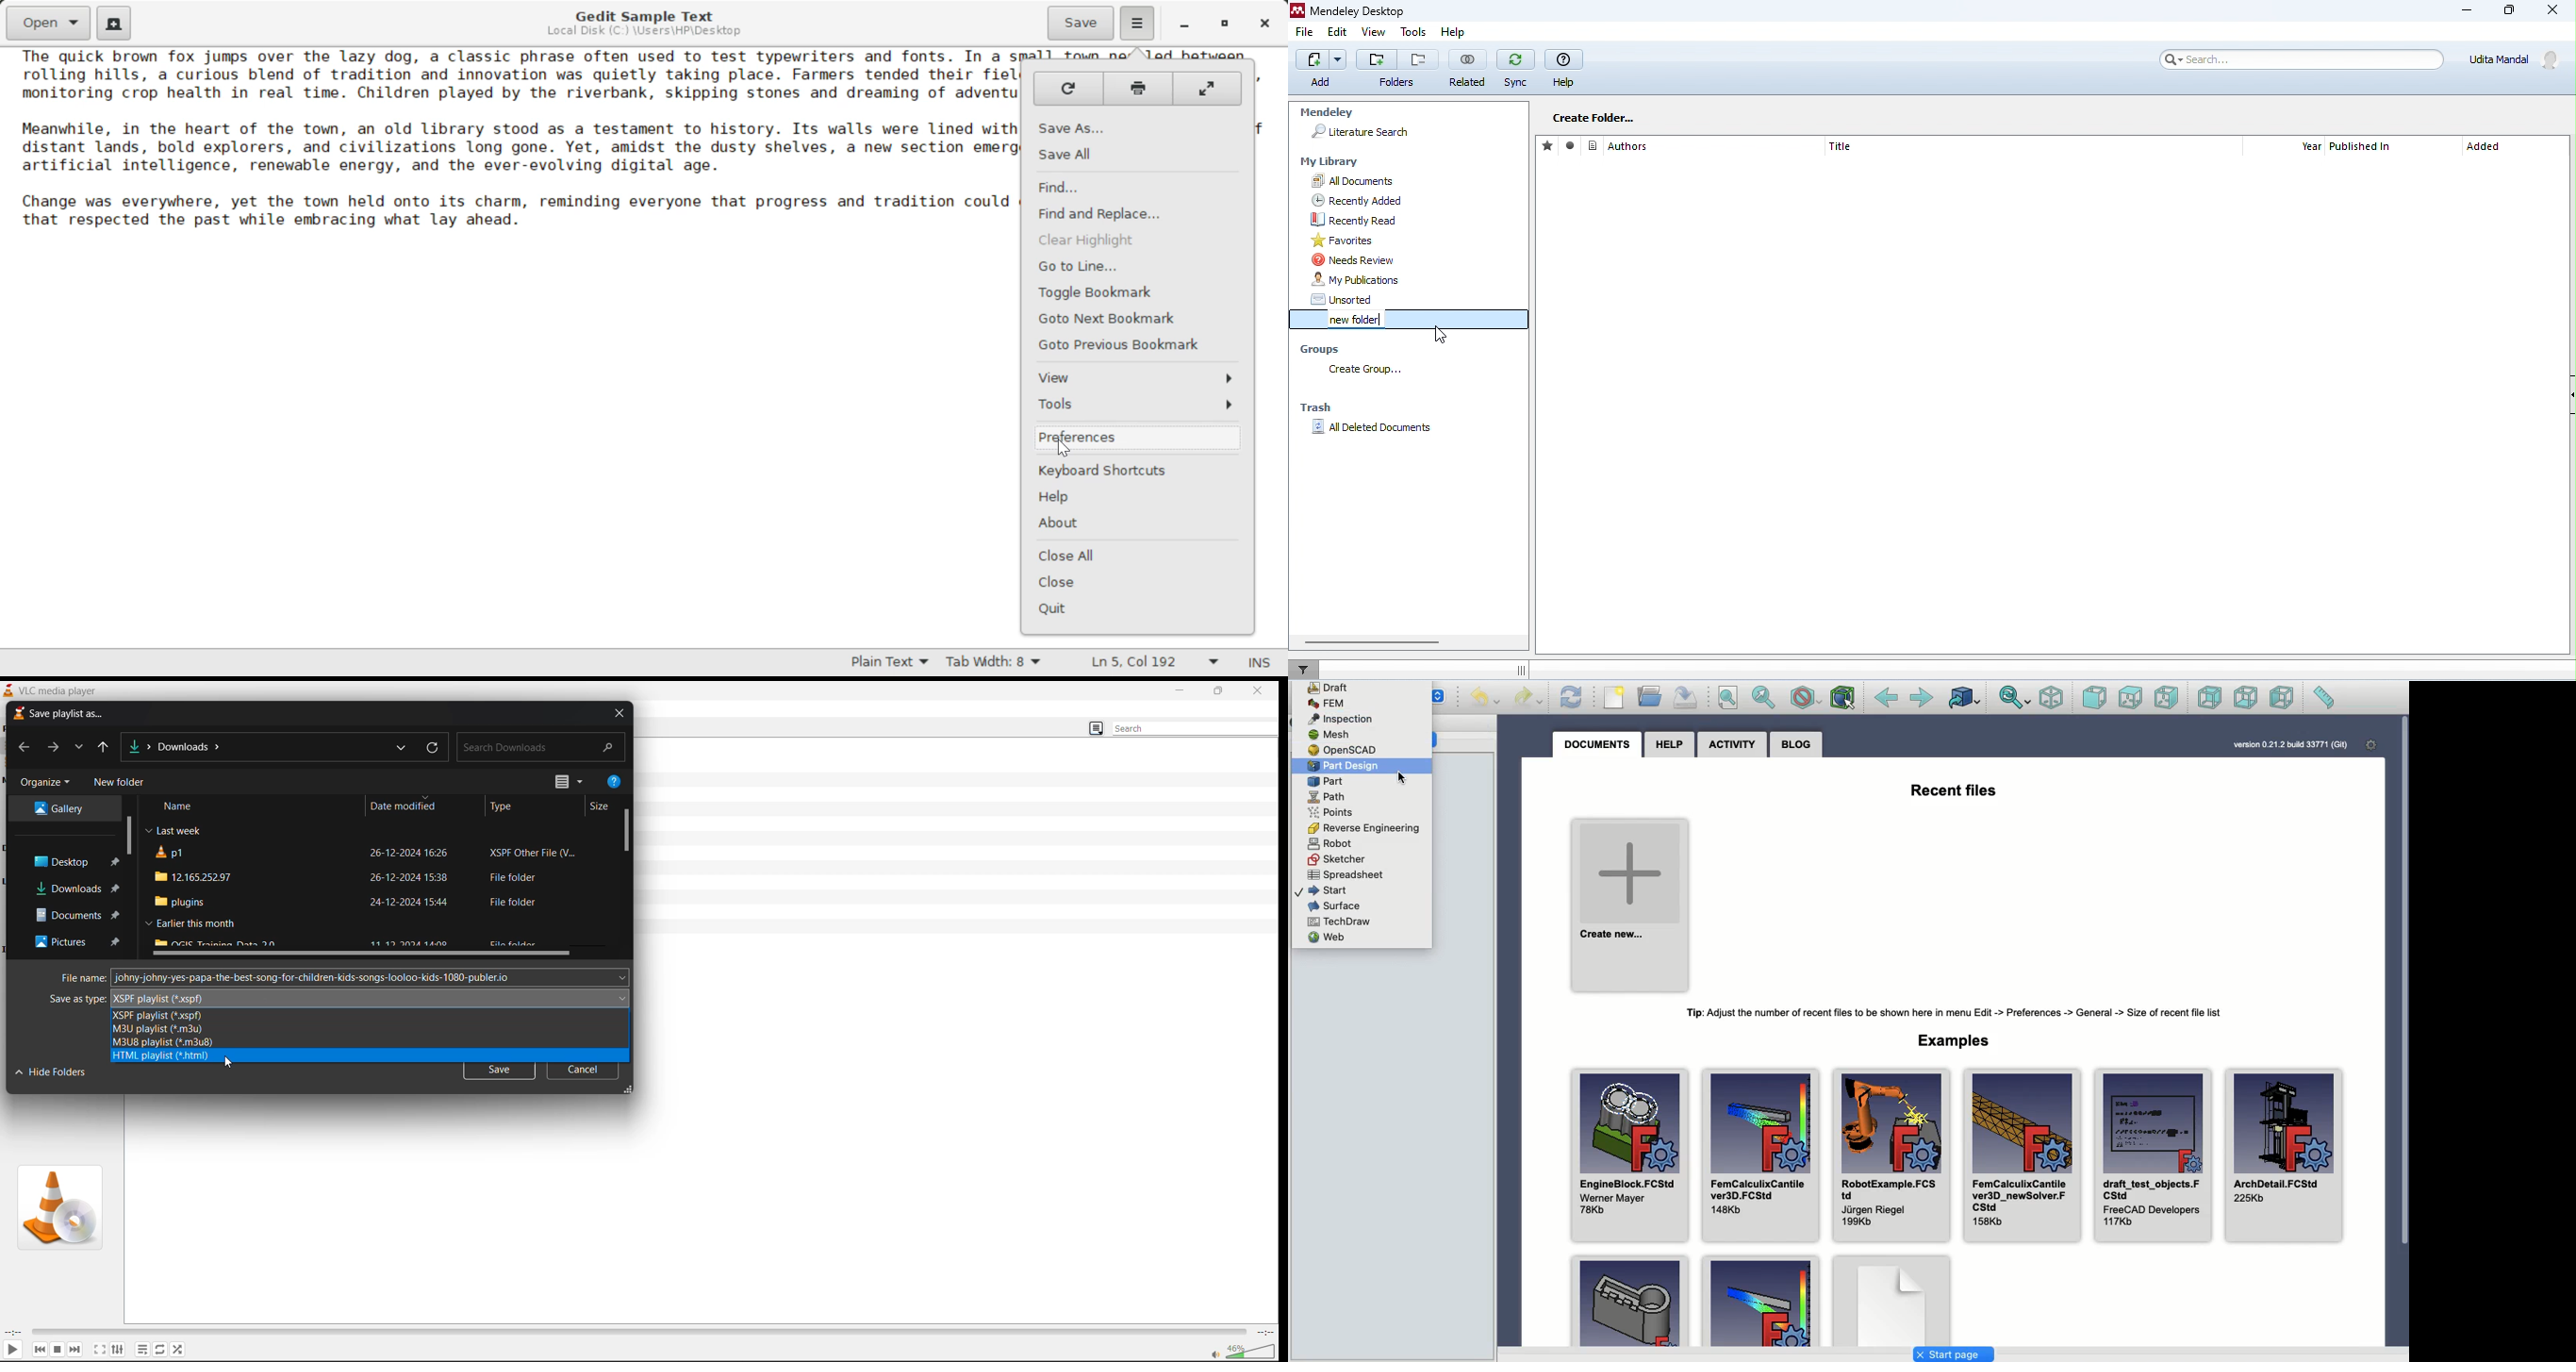  What do you see at coordinates (175, 806) in the screenshot?
I see `name` at bounding box center [175, 806].